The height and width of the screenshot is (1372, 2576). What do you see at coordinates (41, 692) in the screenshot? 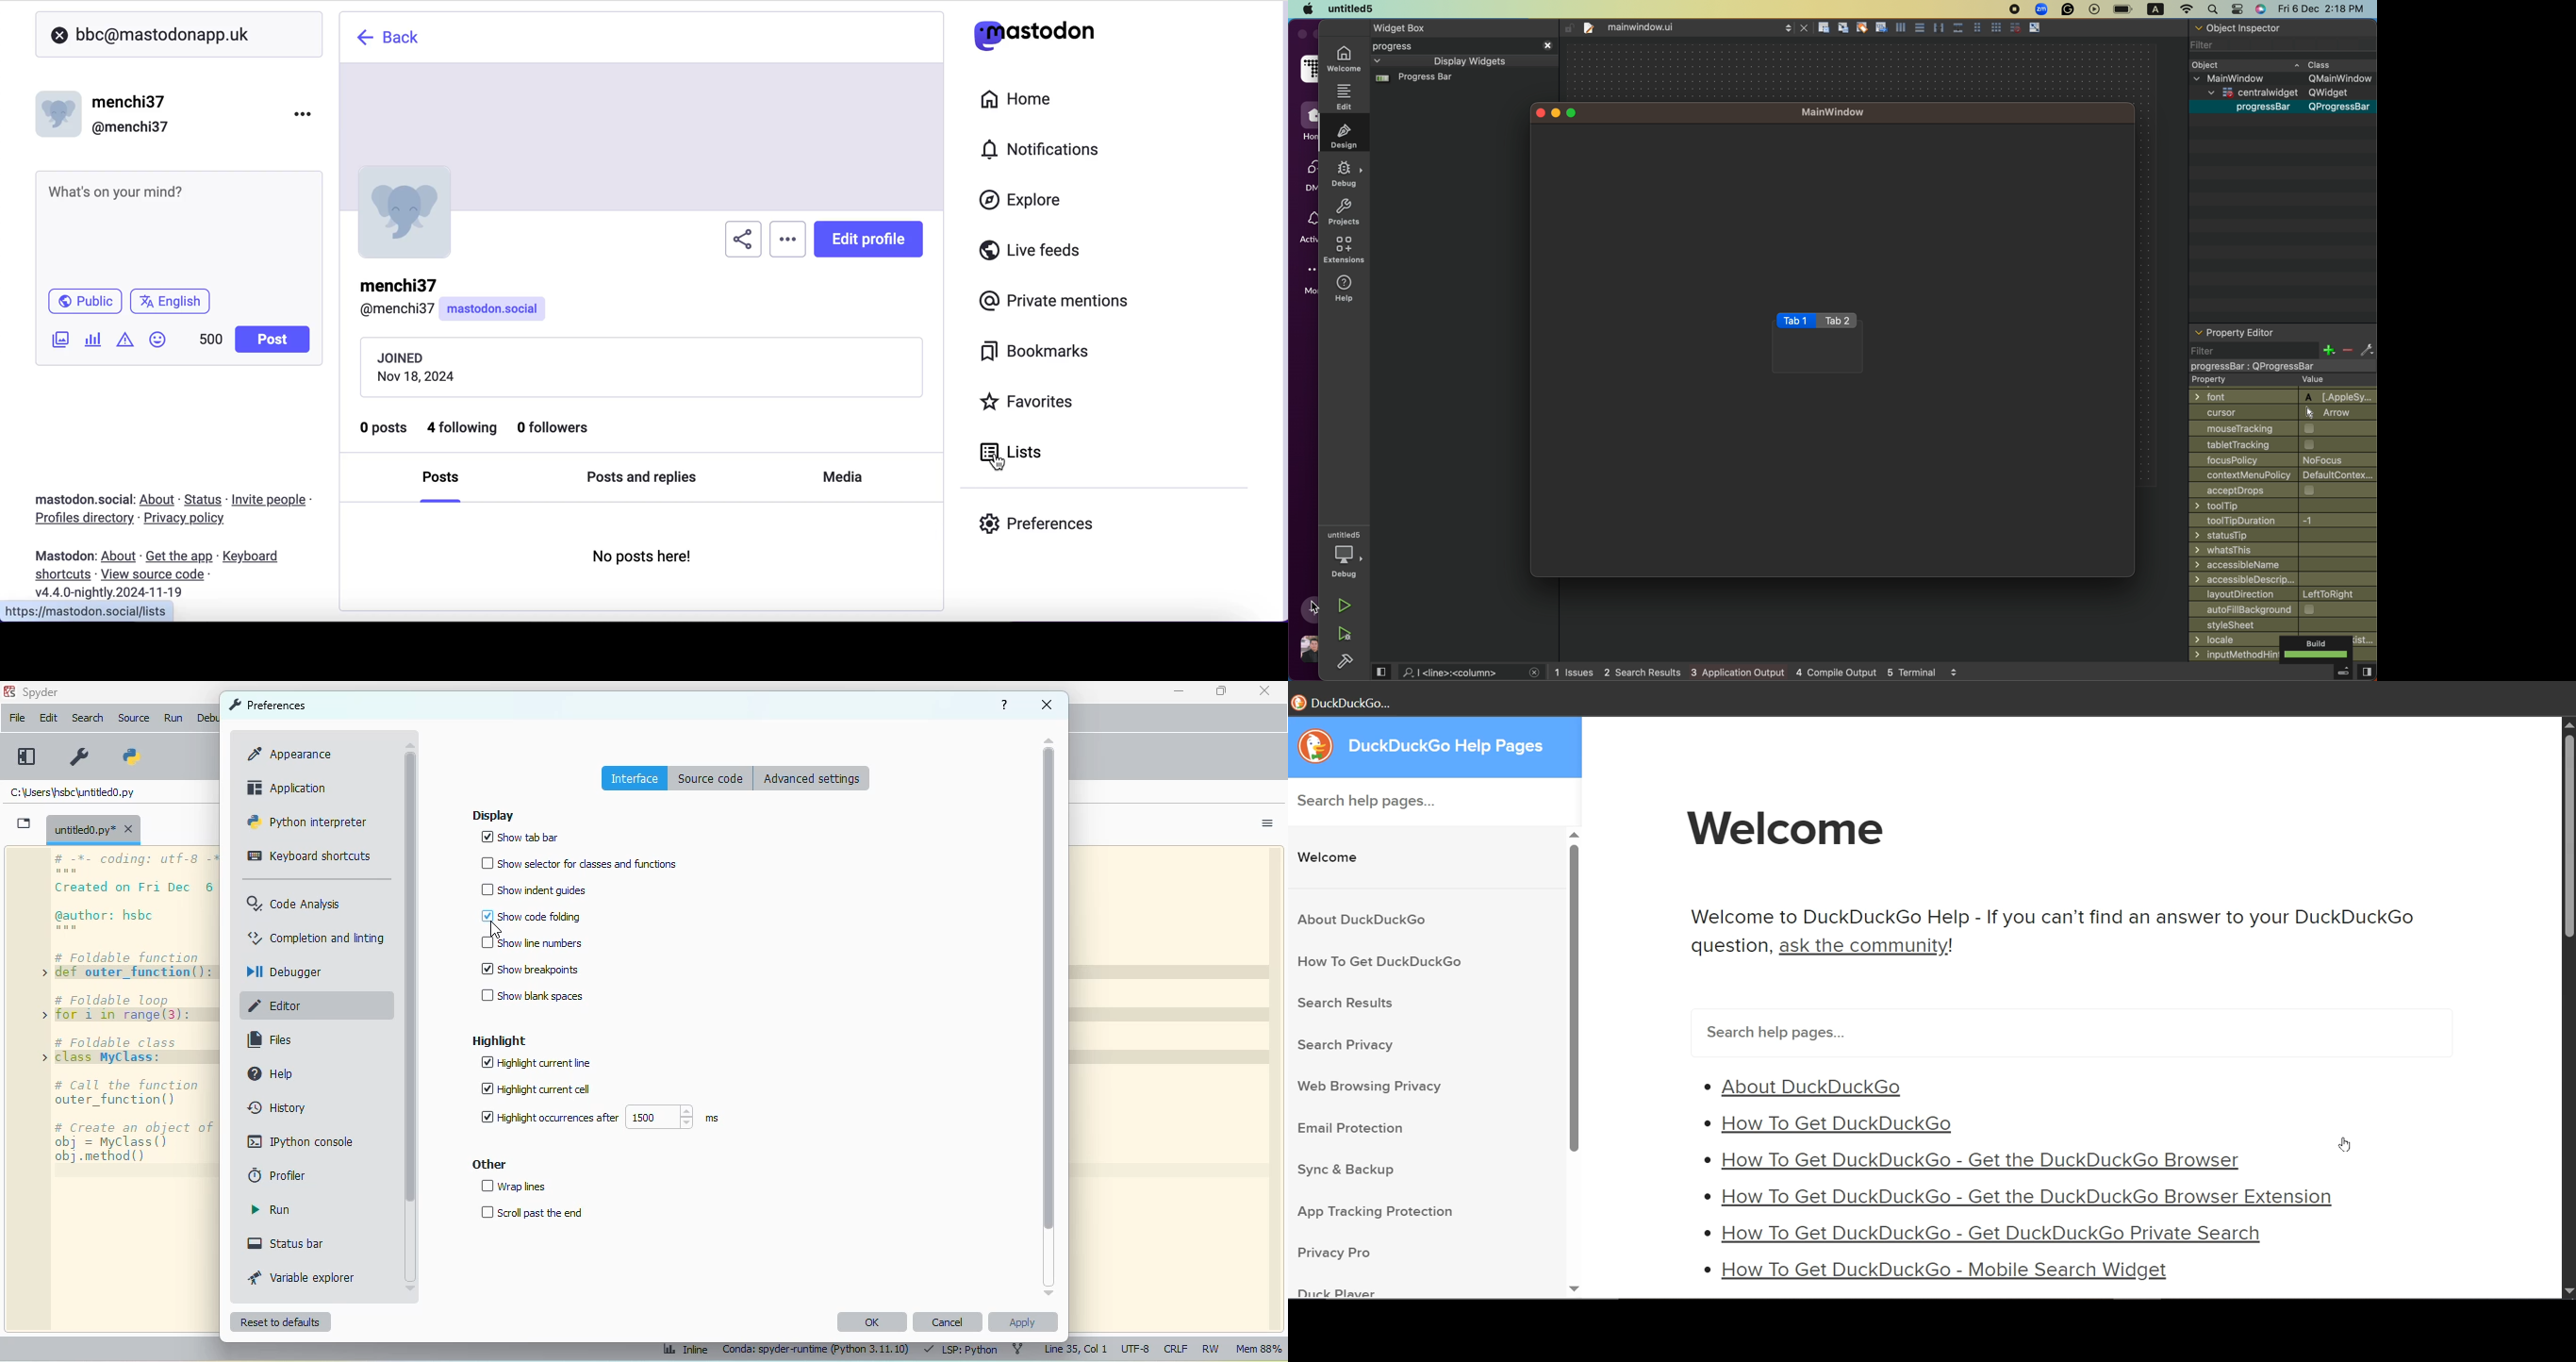
I see `spyder` at bounding box center [41, 692].